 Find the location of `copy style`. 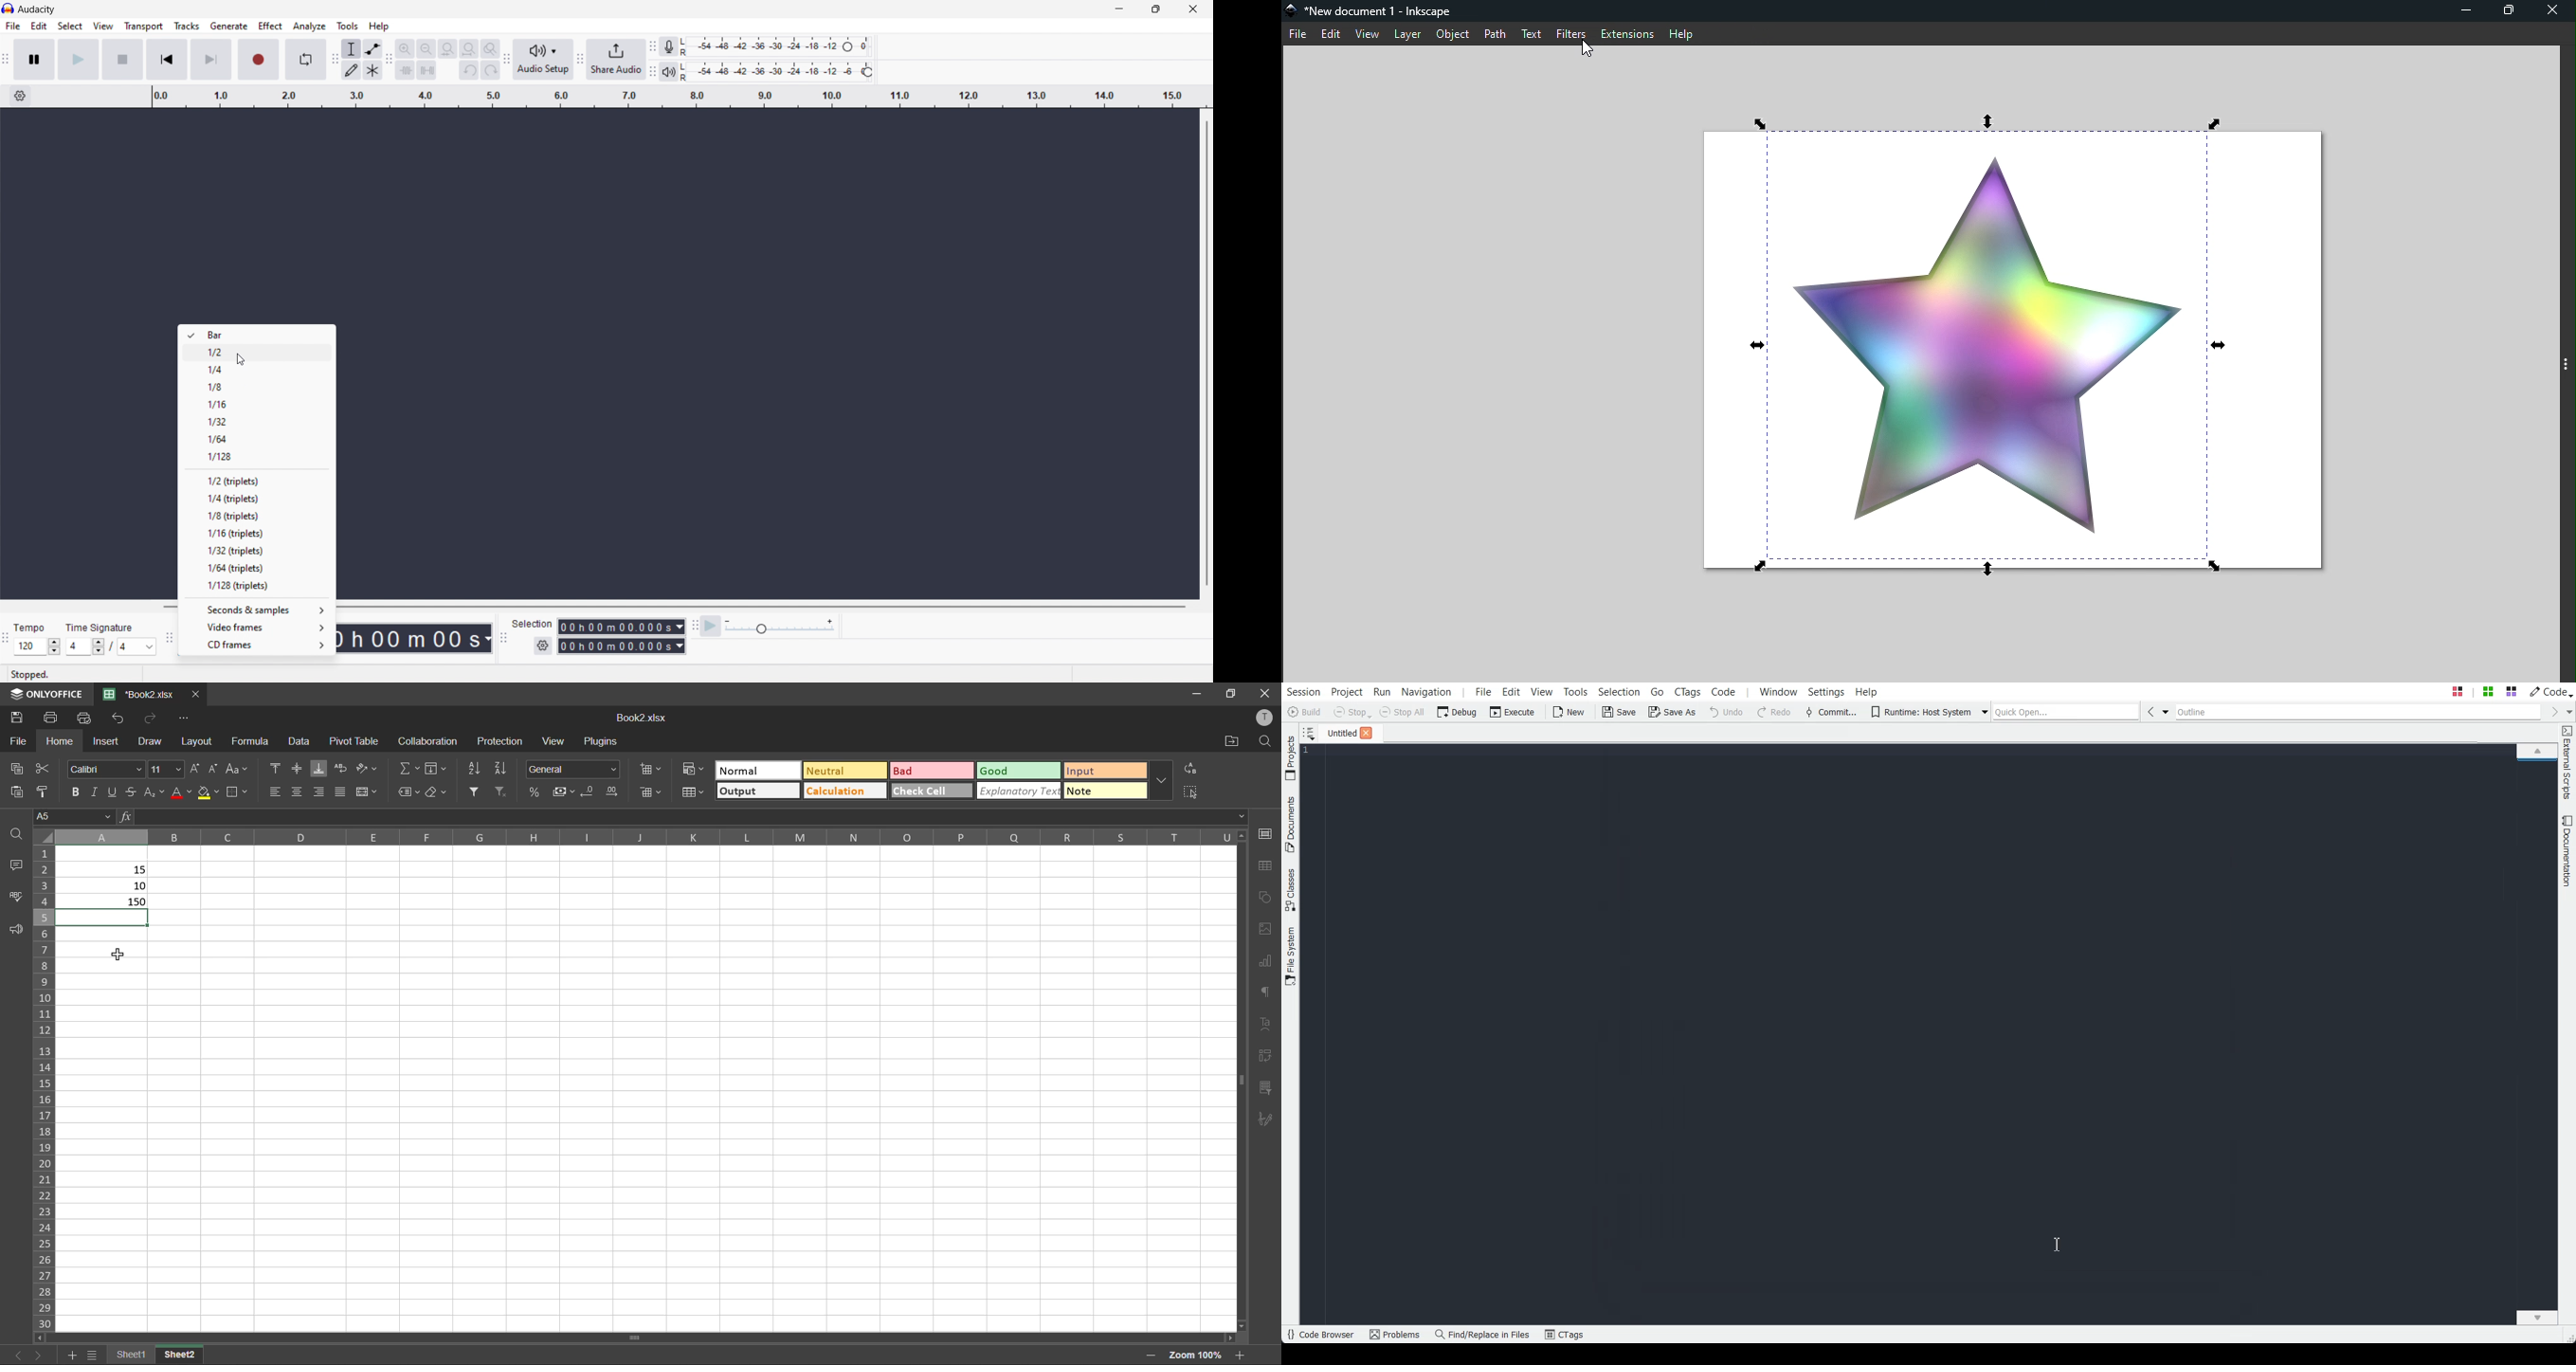

copy style is located at coordinates (39, 792).